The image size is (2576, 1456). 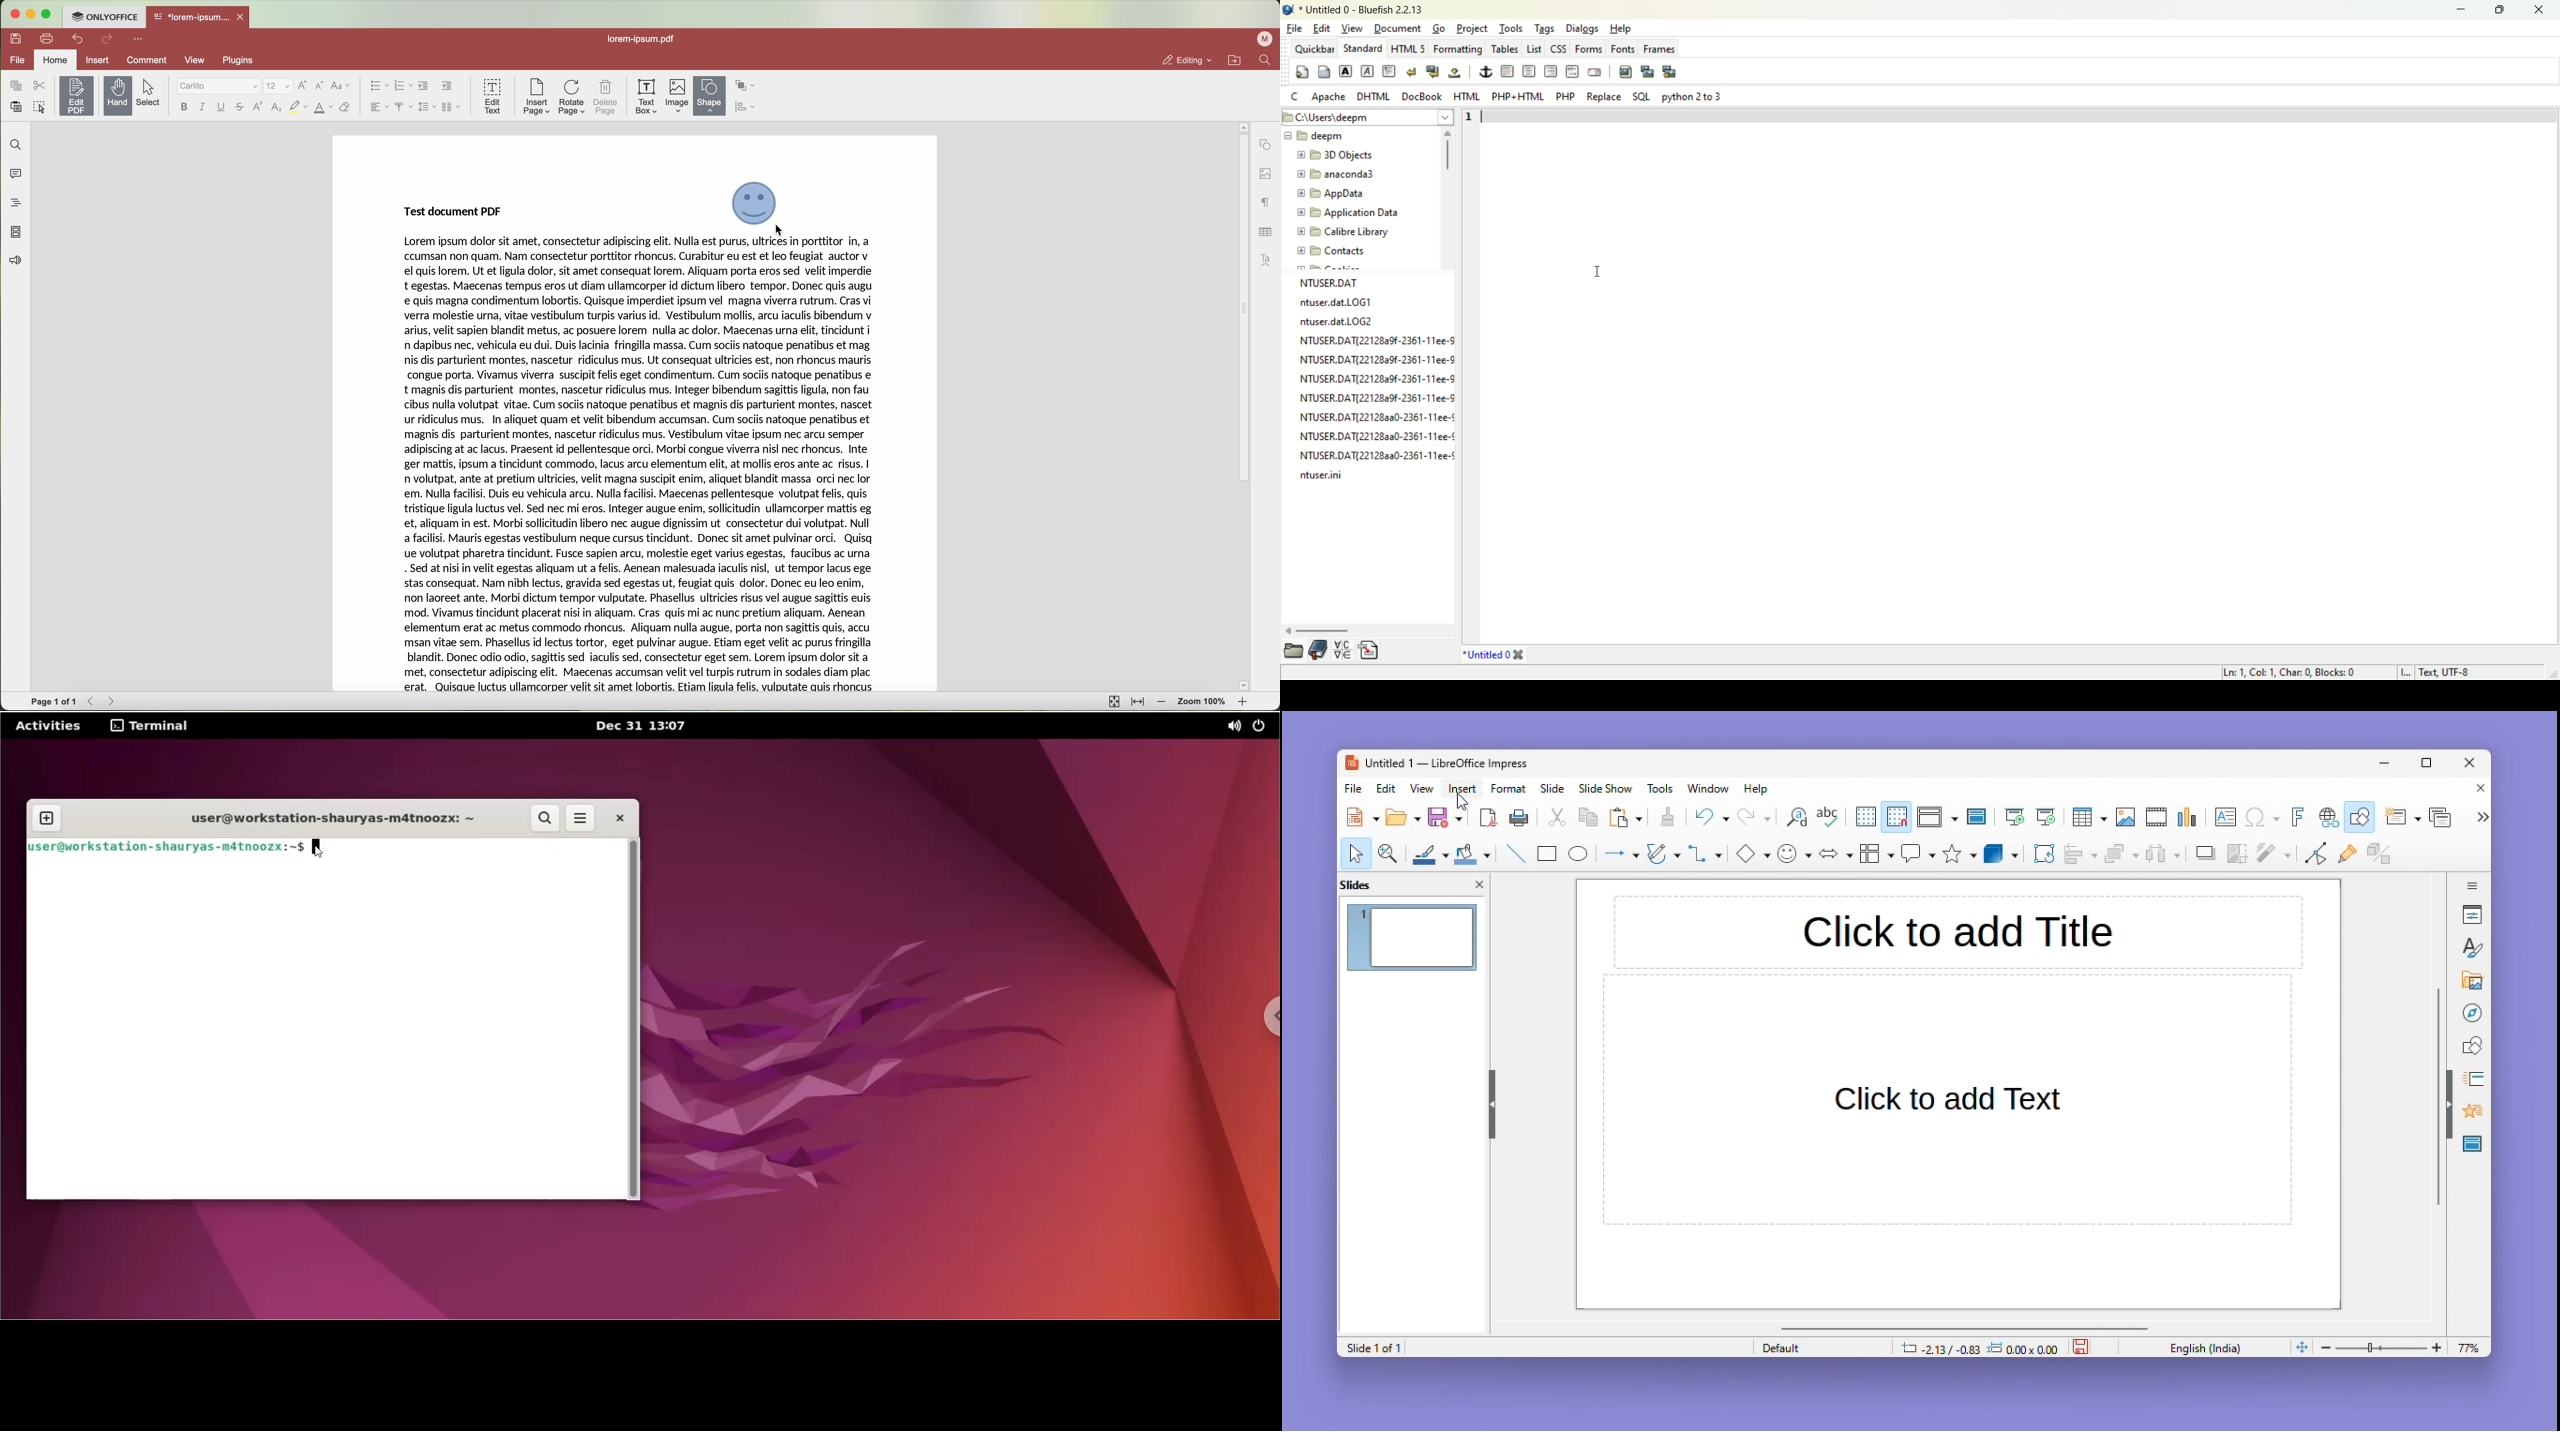 What do you see at coordinates (2296, 817) in the screenshot?
I see `Font work` at bounding box center [2296, 817].